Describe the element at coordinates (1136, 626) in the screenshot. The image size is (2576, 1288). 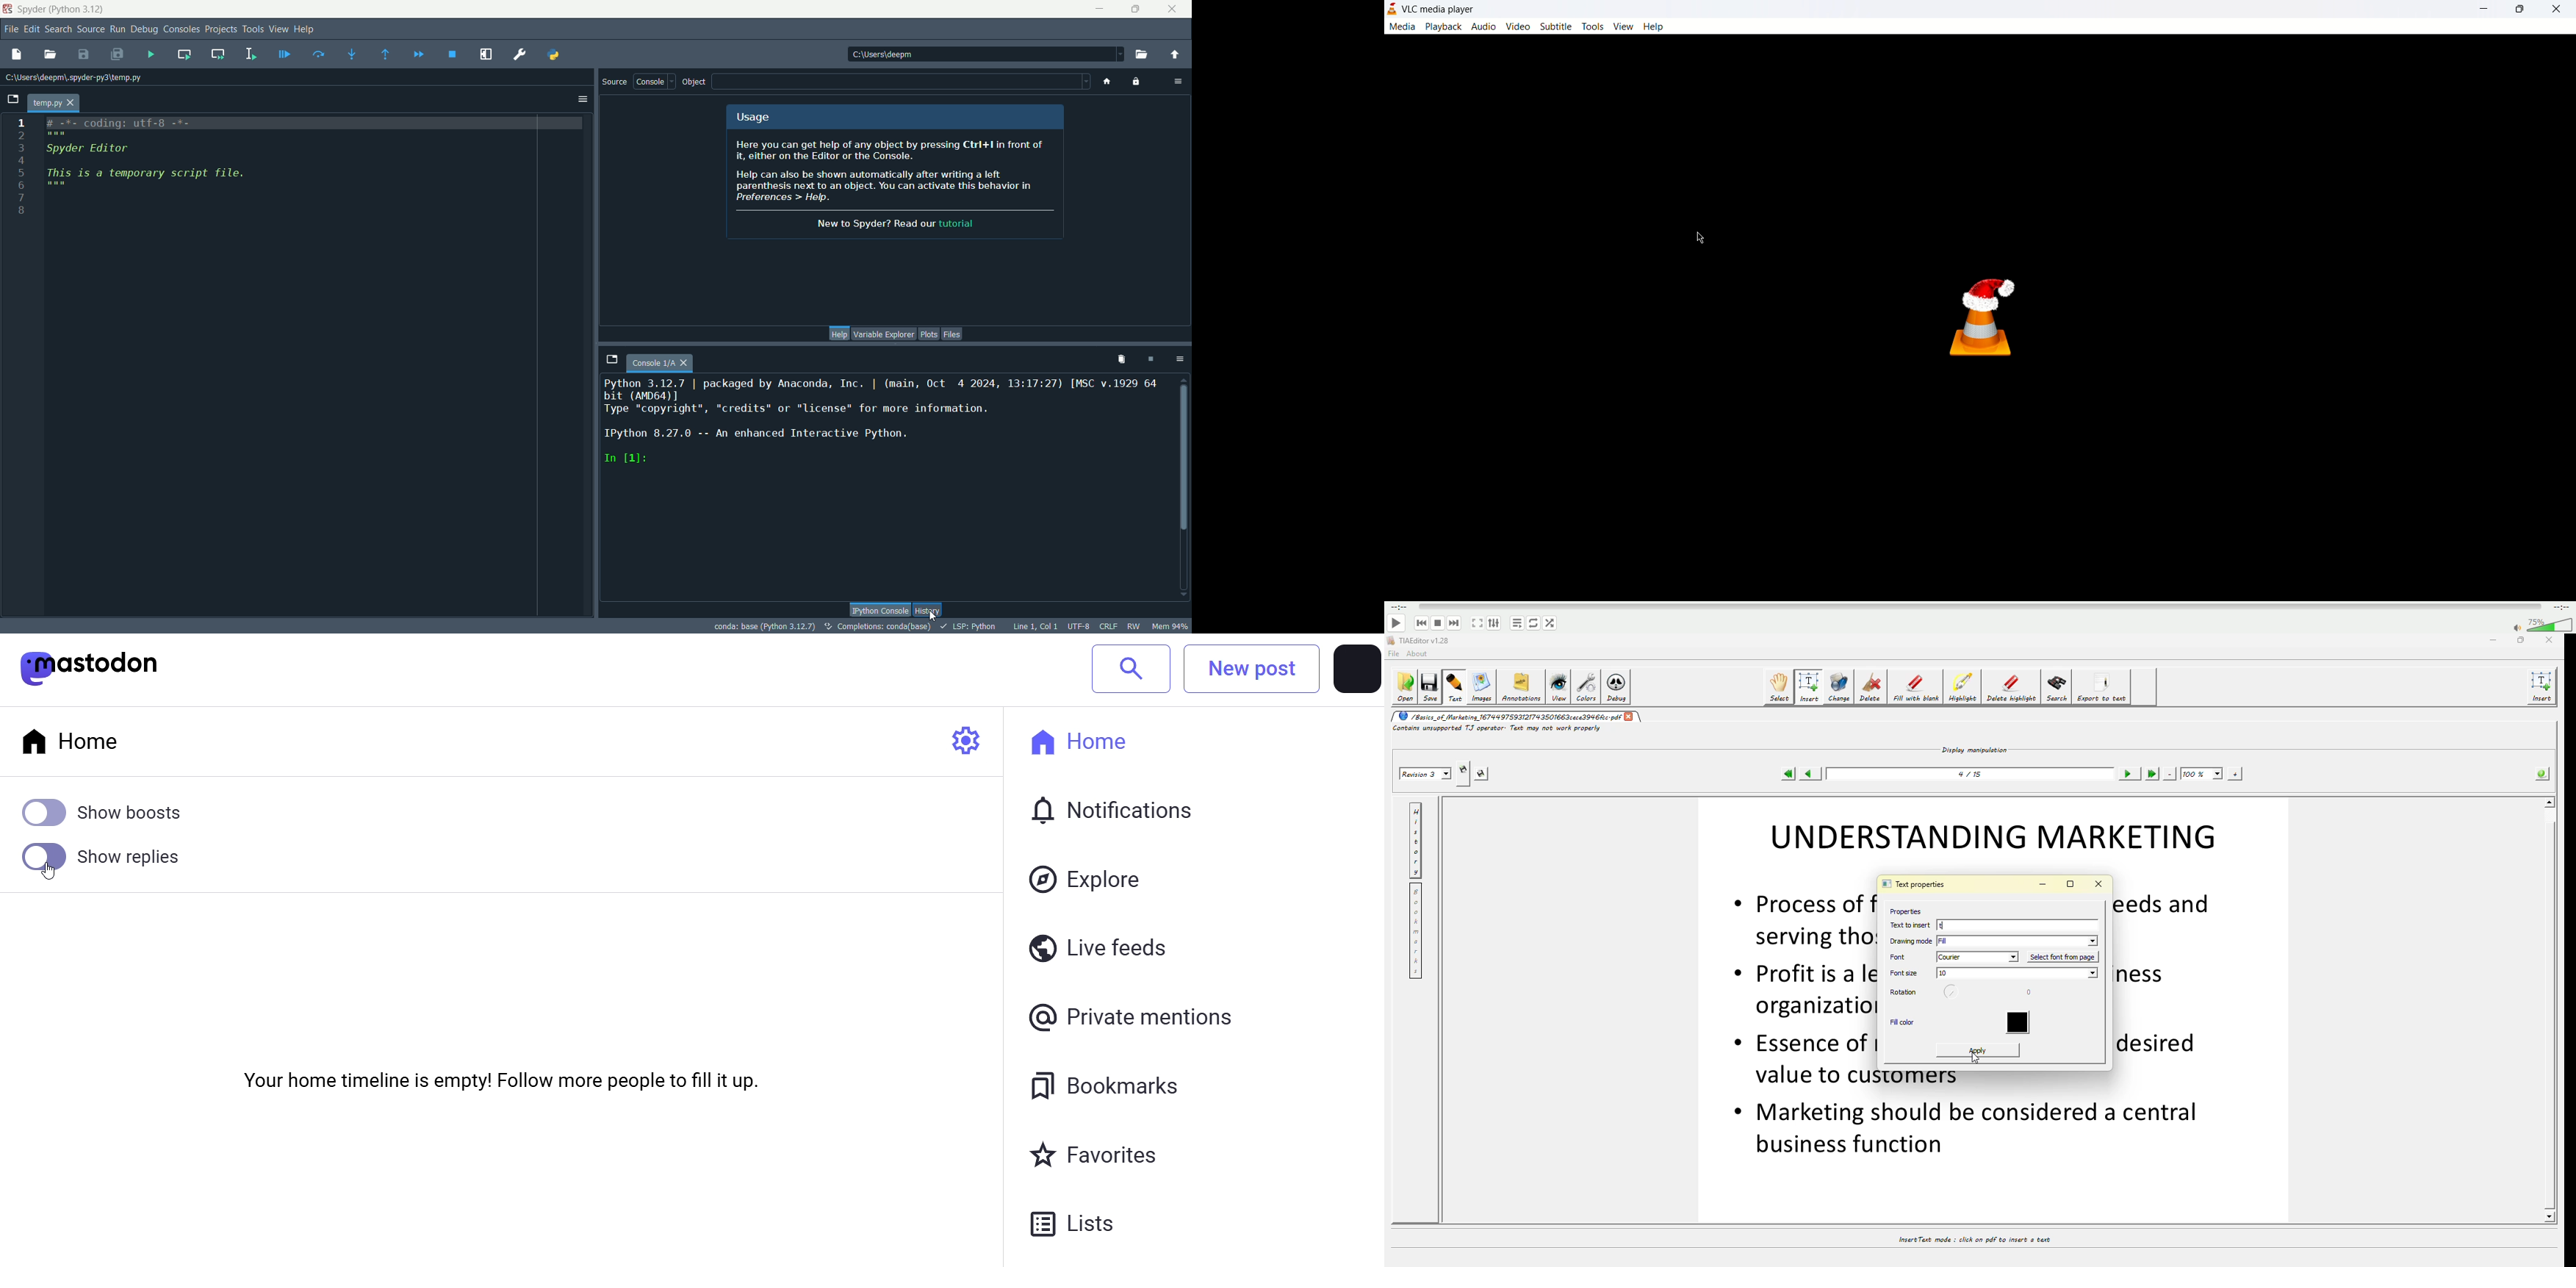
I see `RW` at that location.